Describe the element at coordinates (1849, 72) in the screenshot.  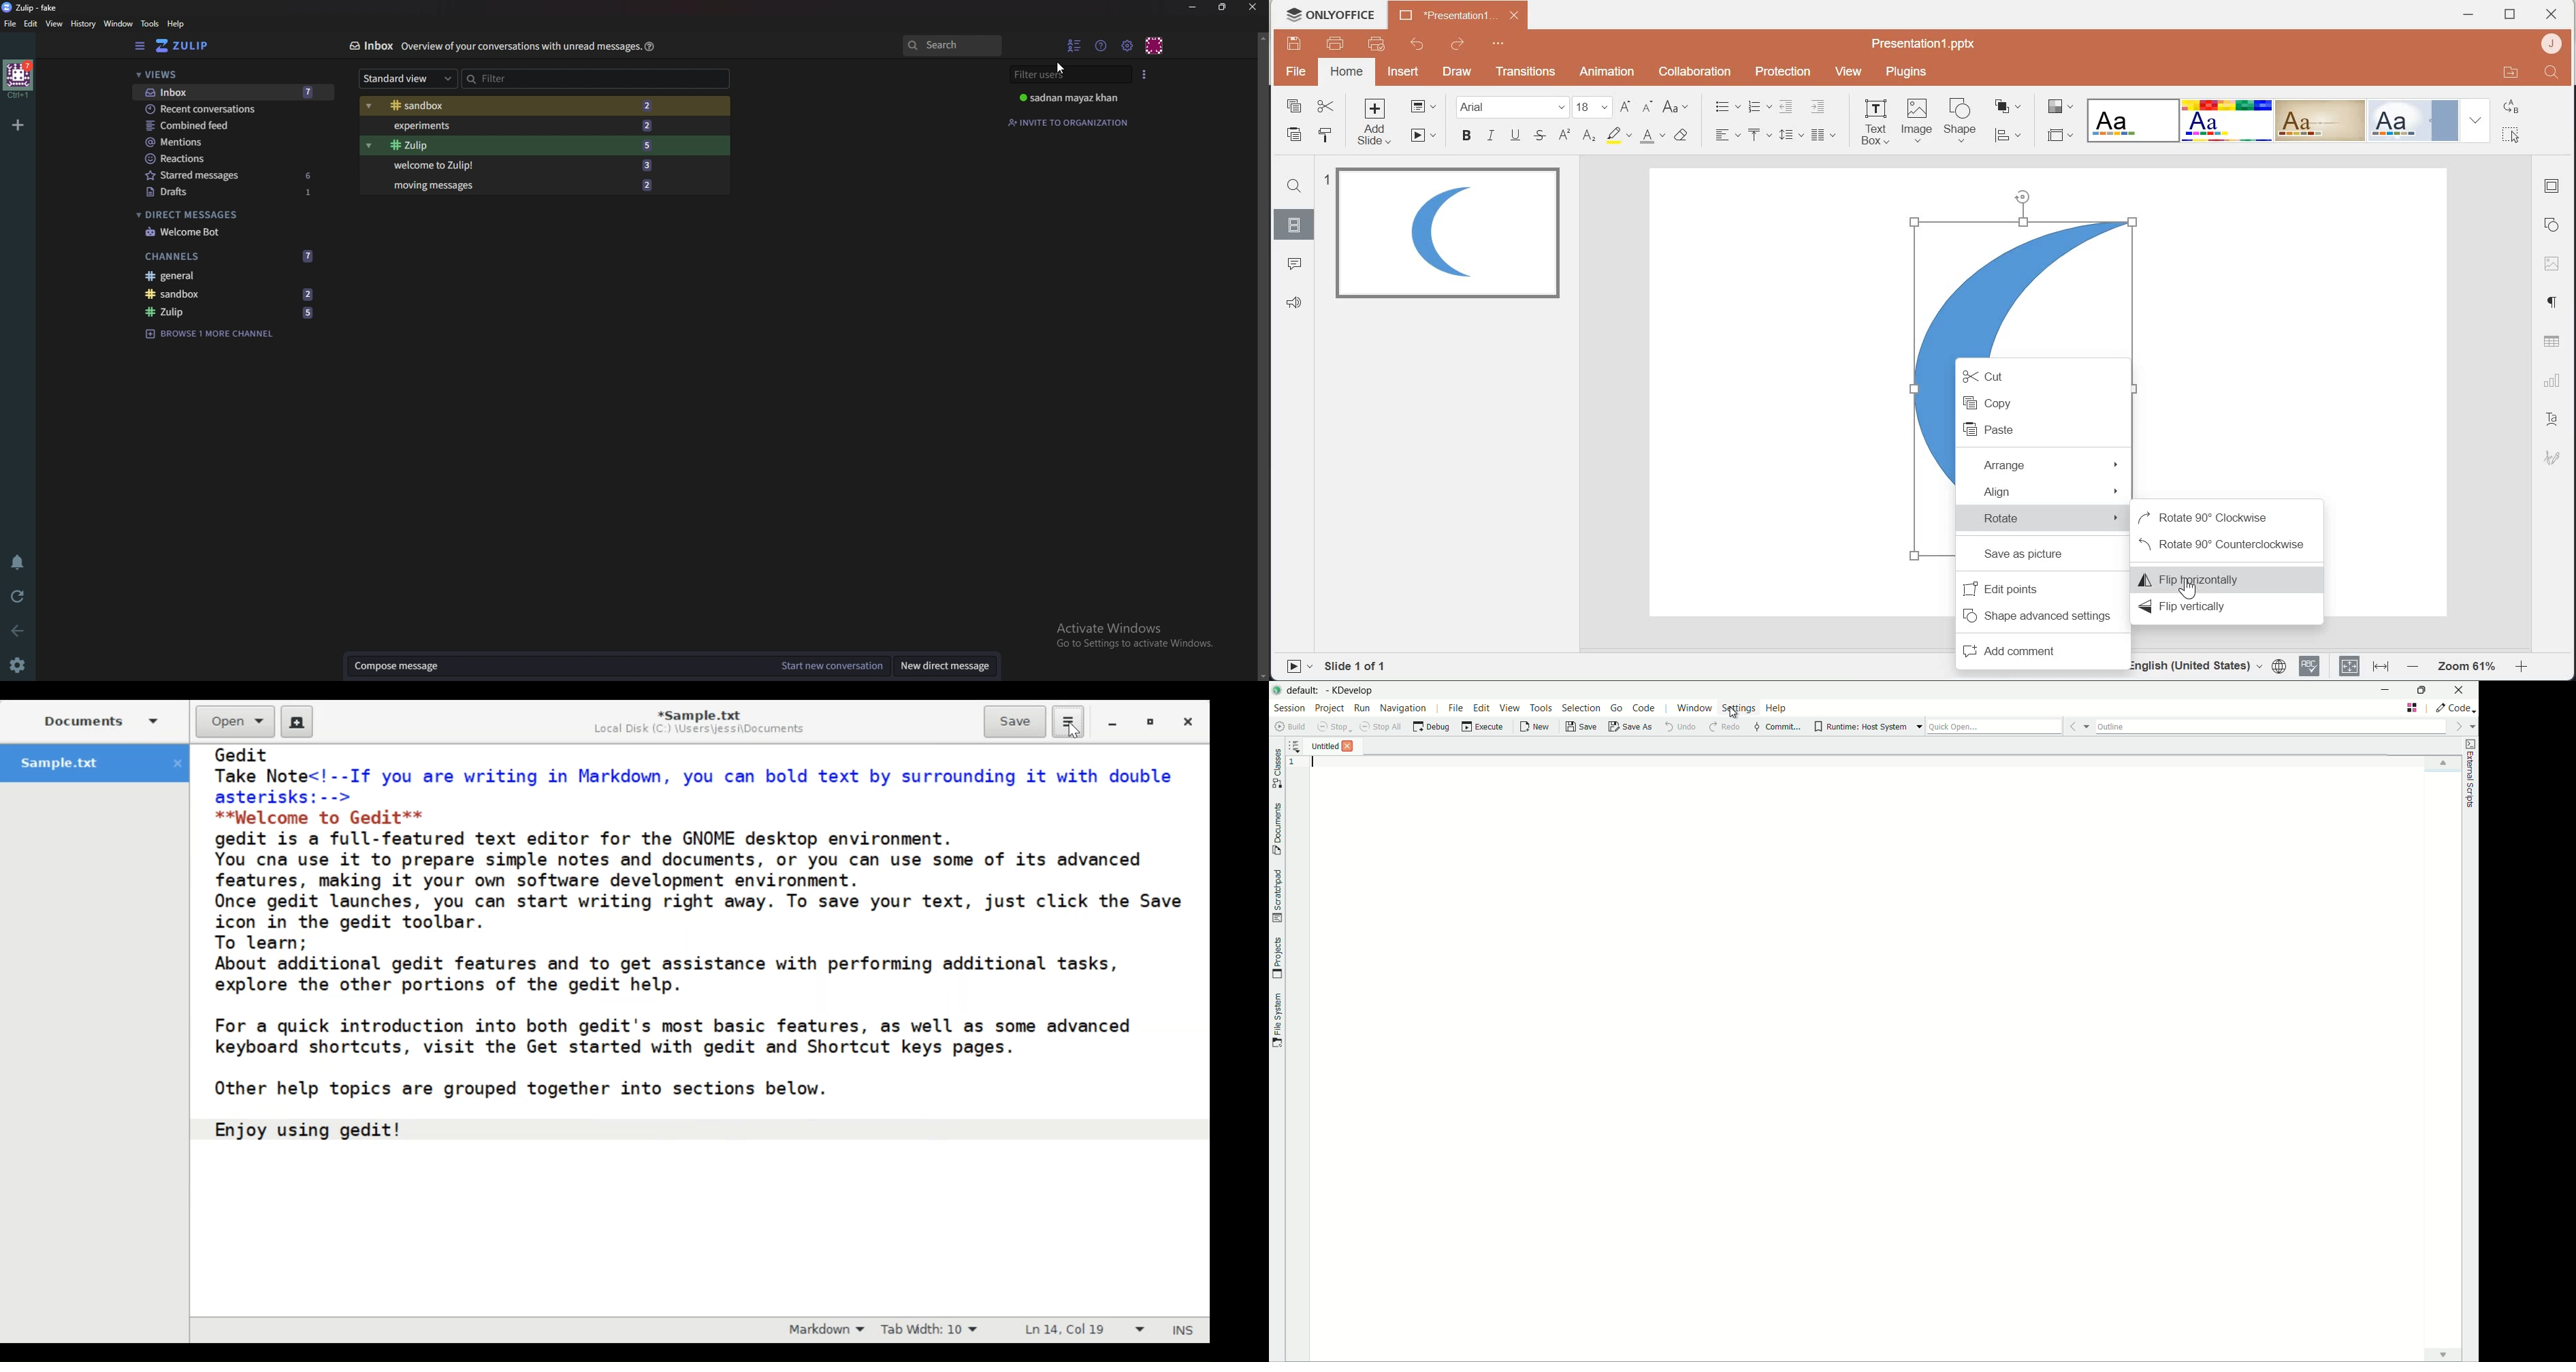
I see `View` at that location.